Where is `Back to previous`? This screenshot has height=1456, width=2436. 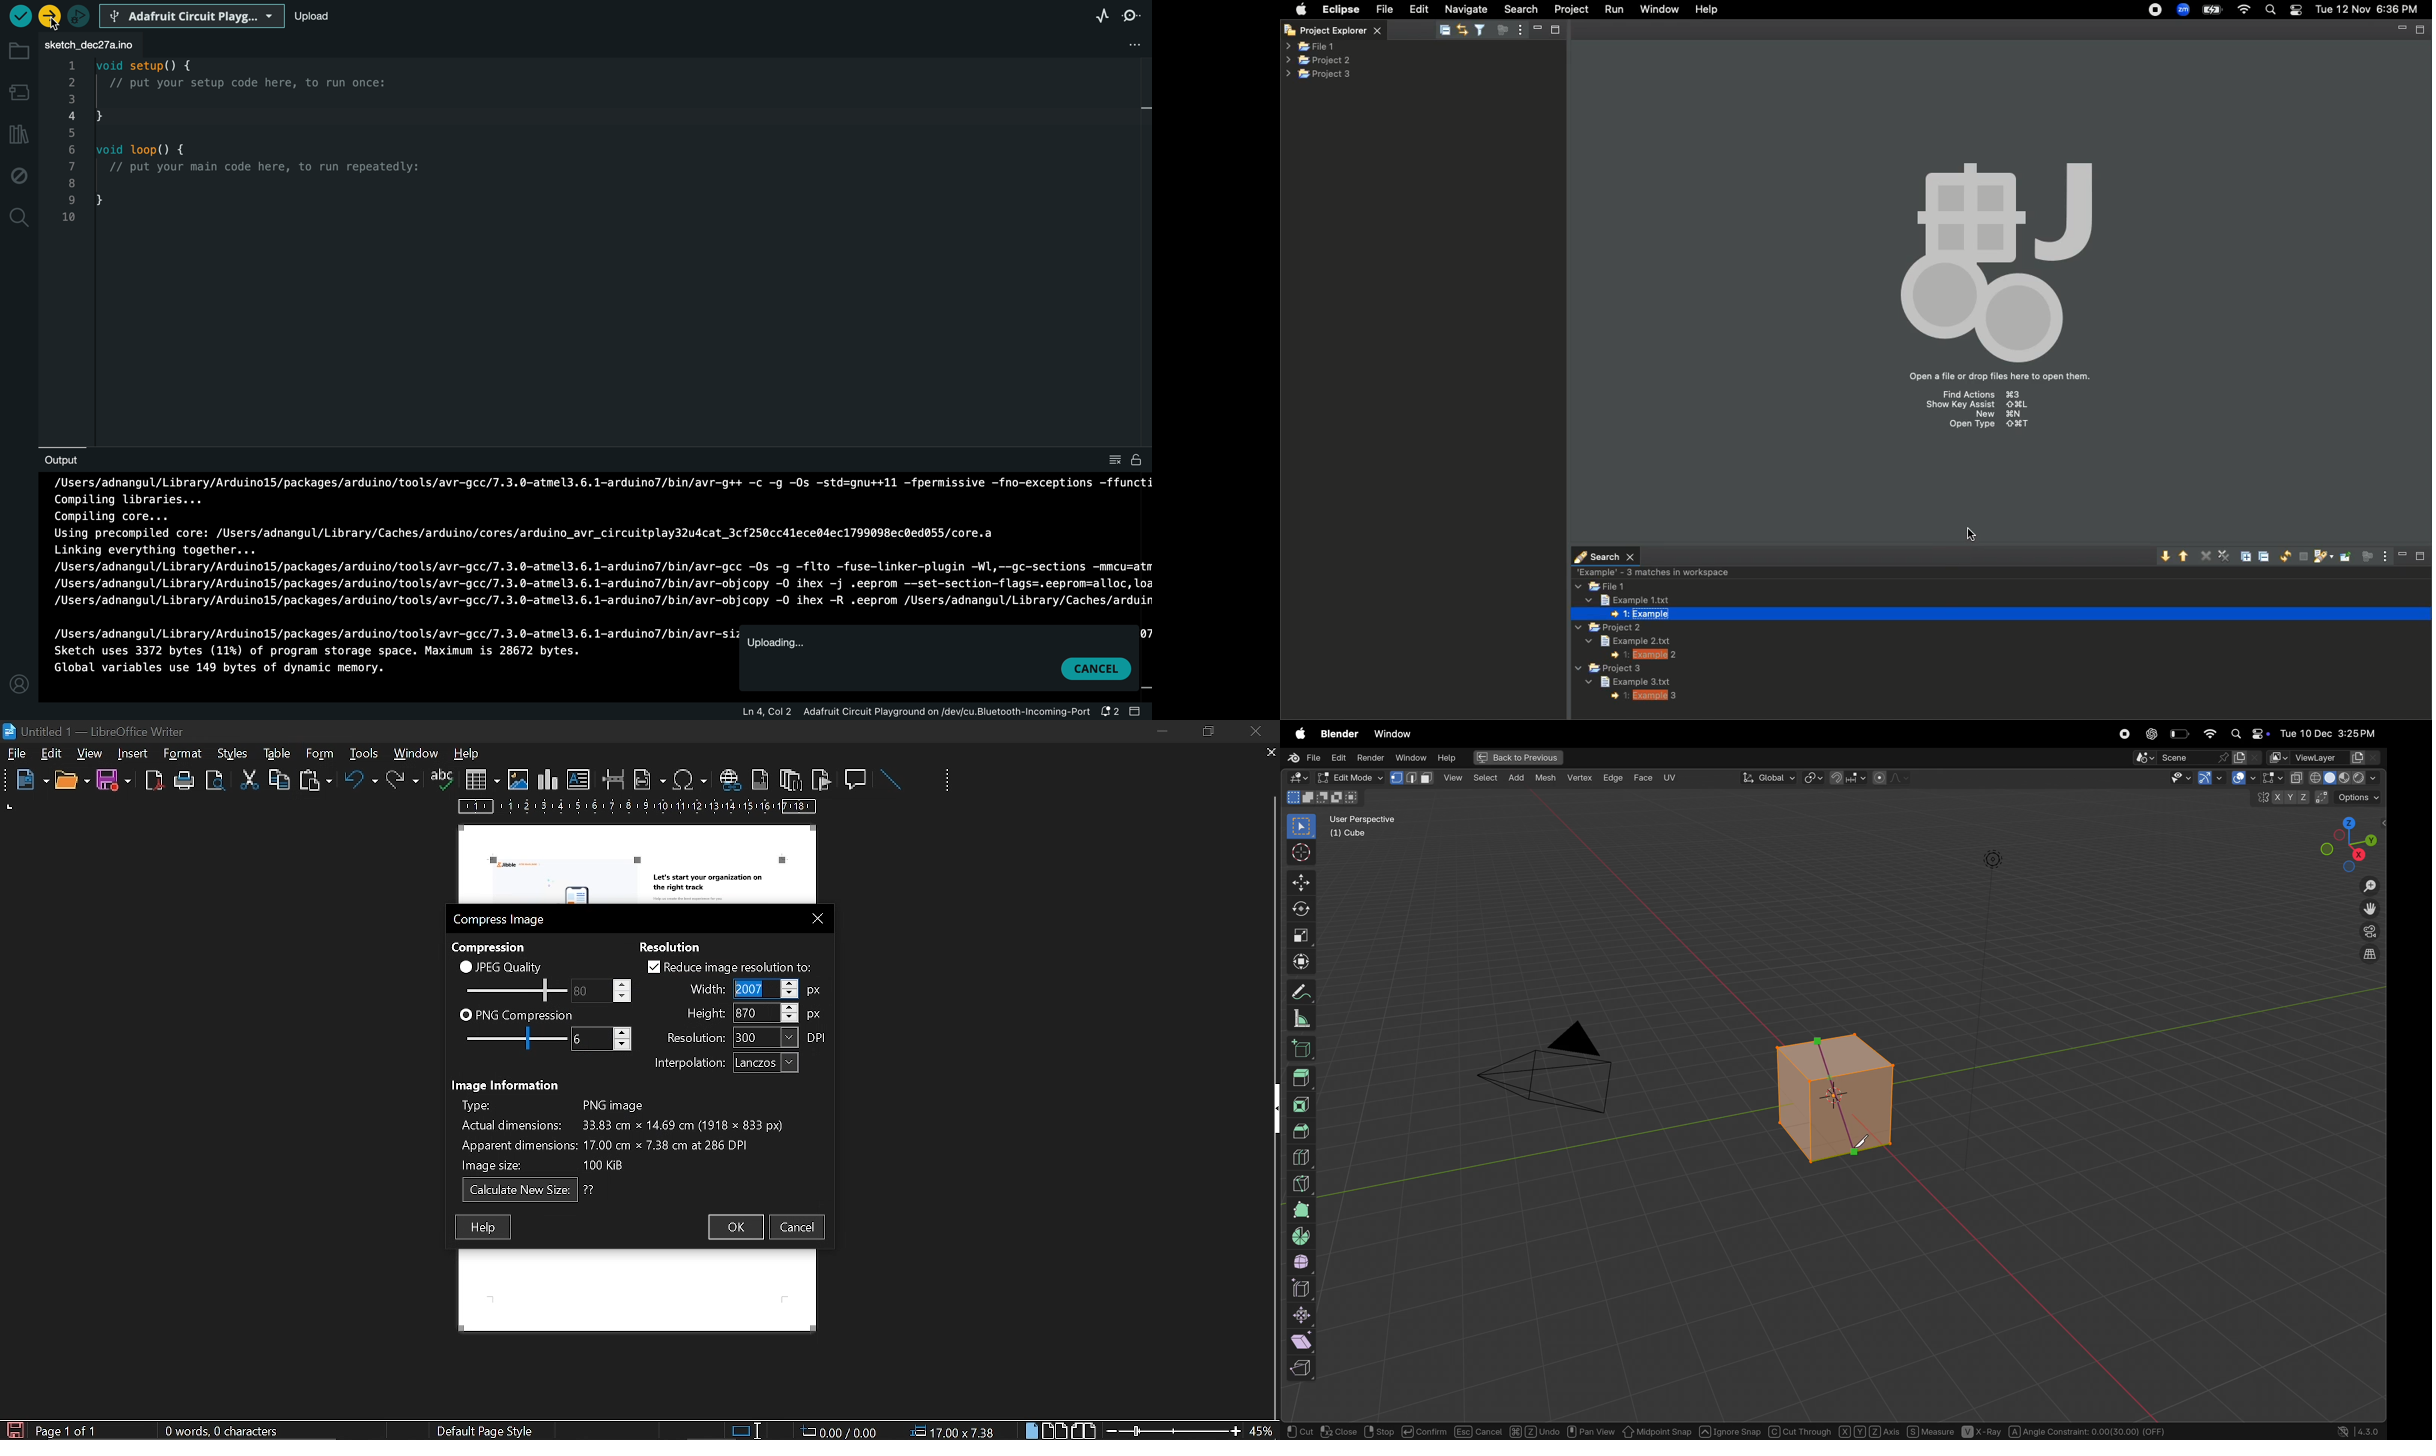 Back to previous is located at coordinates (1515, 758).